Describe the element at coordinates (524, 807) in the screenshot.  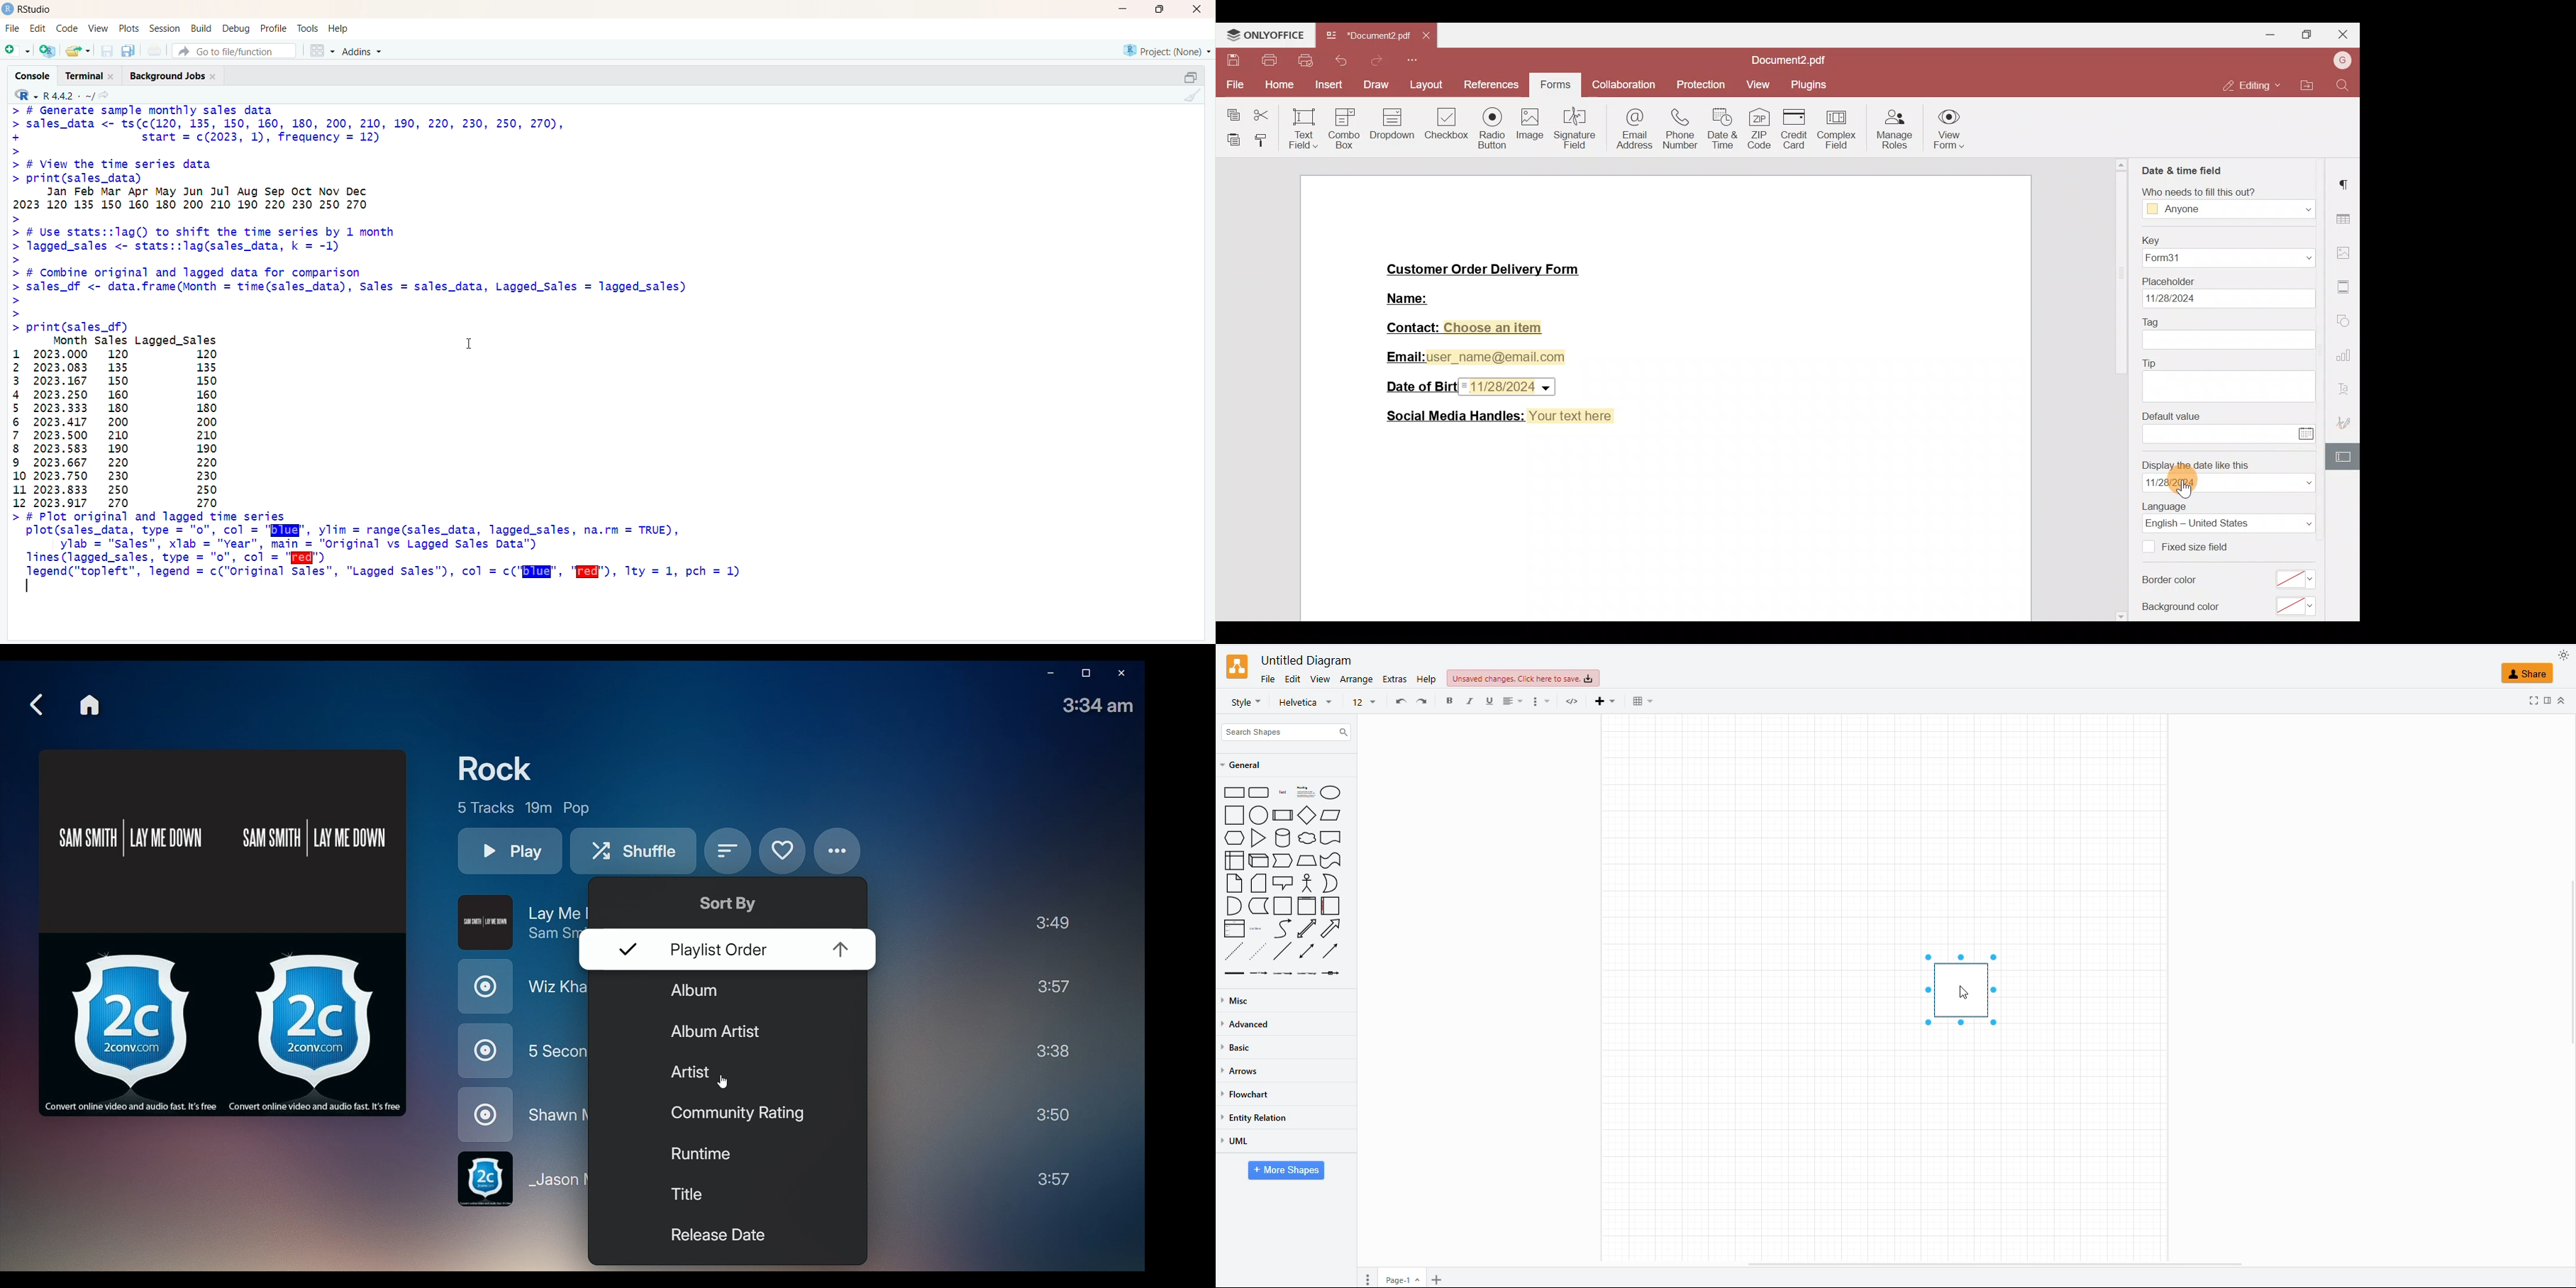
I see `Playlist details` at that location.